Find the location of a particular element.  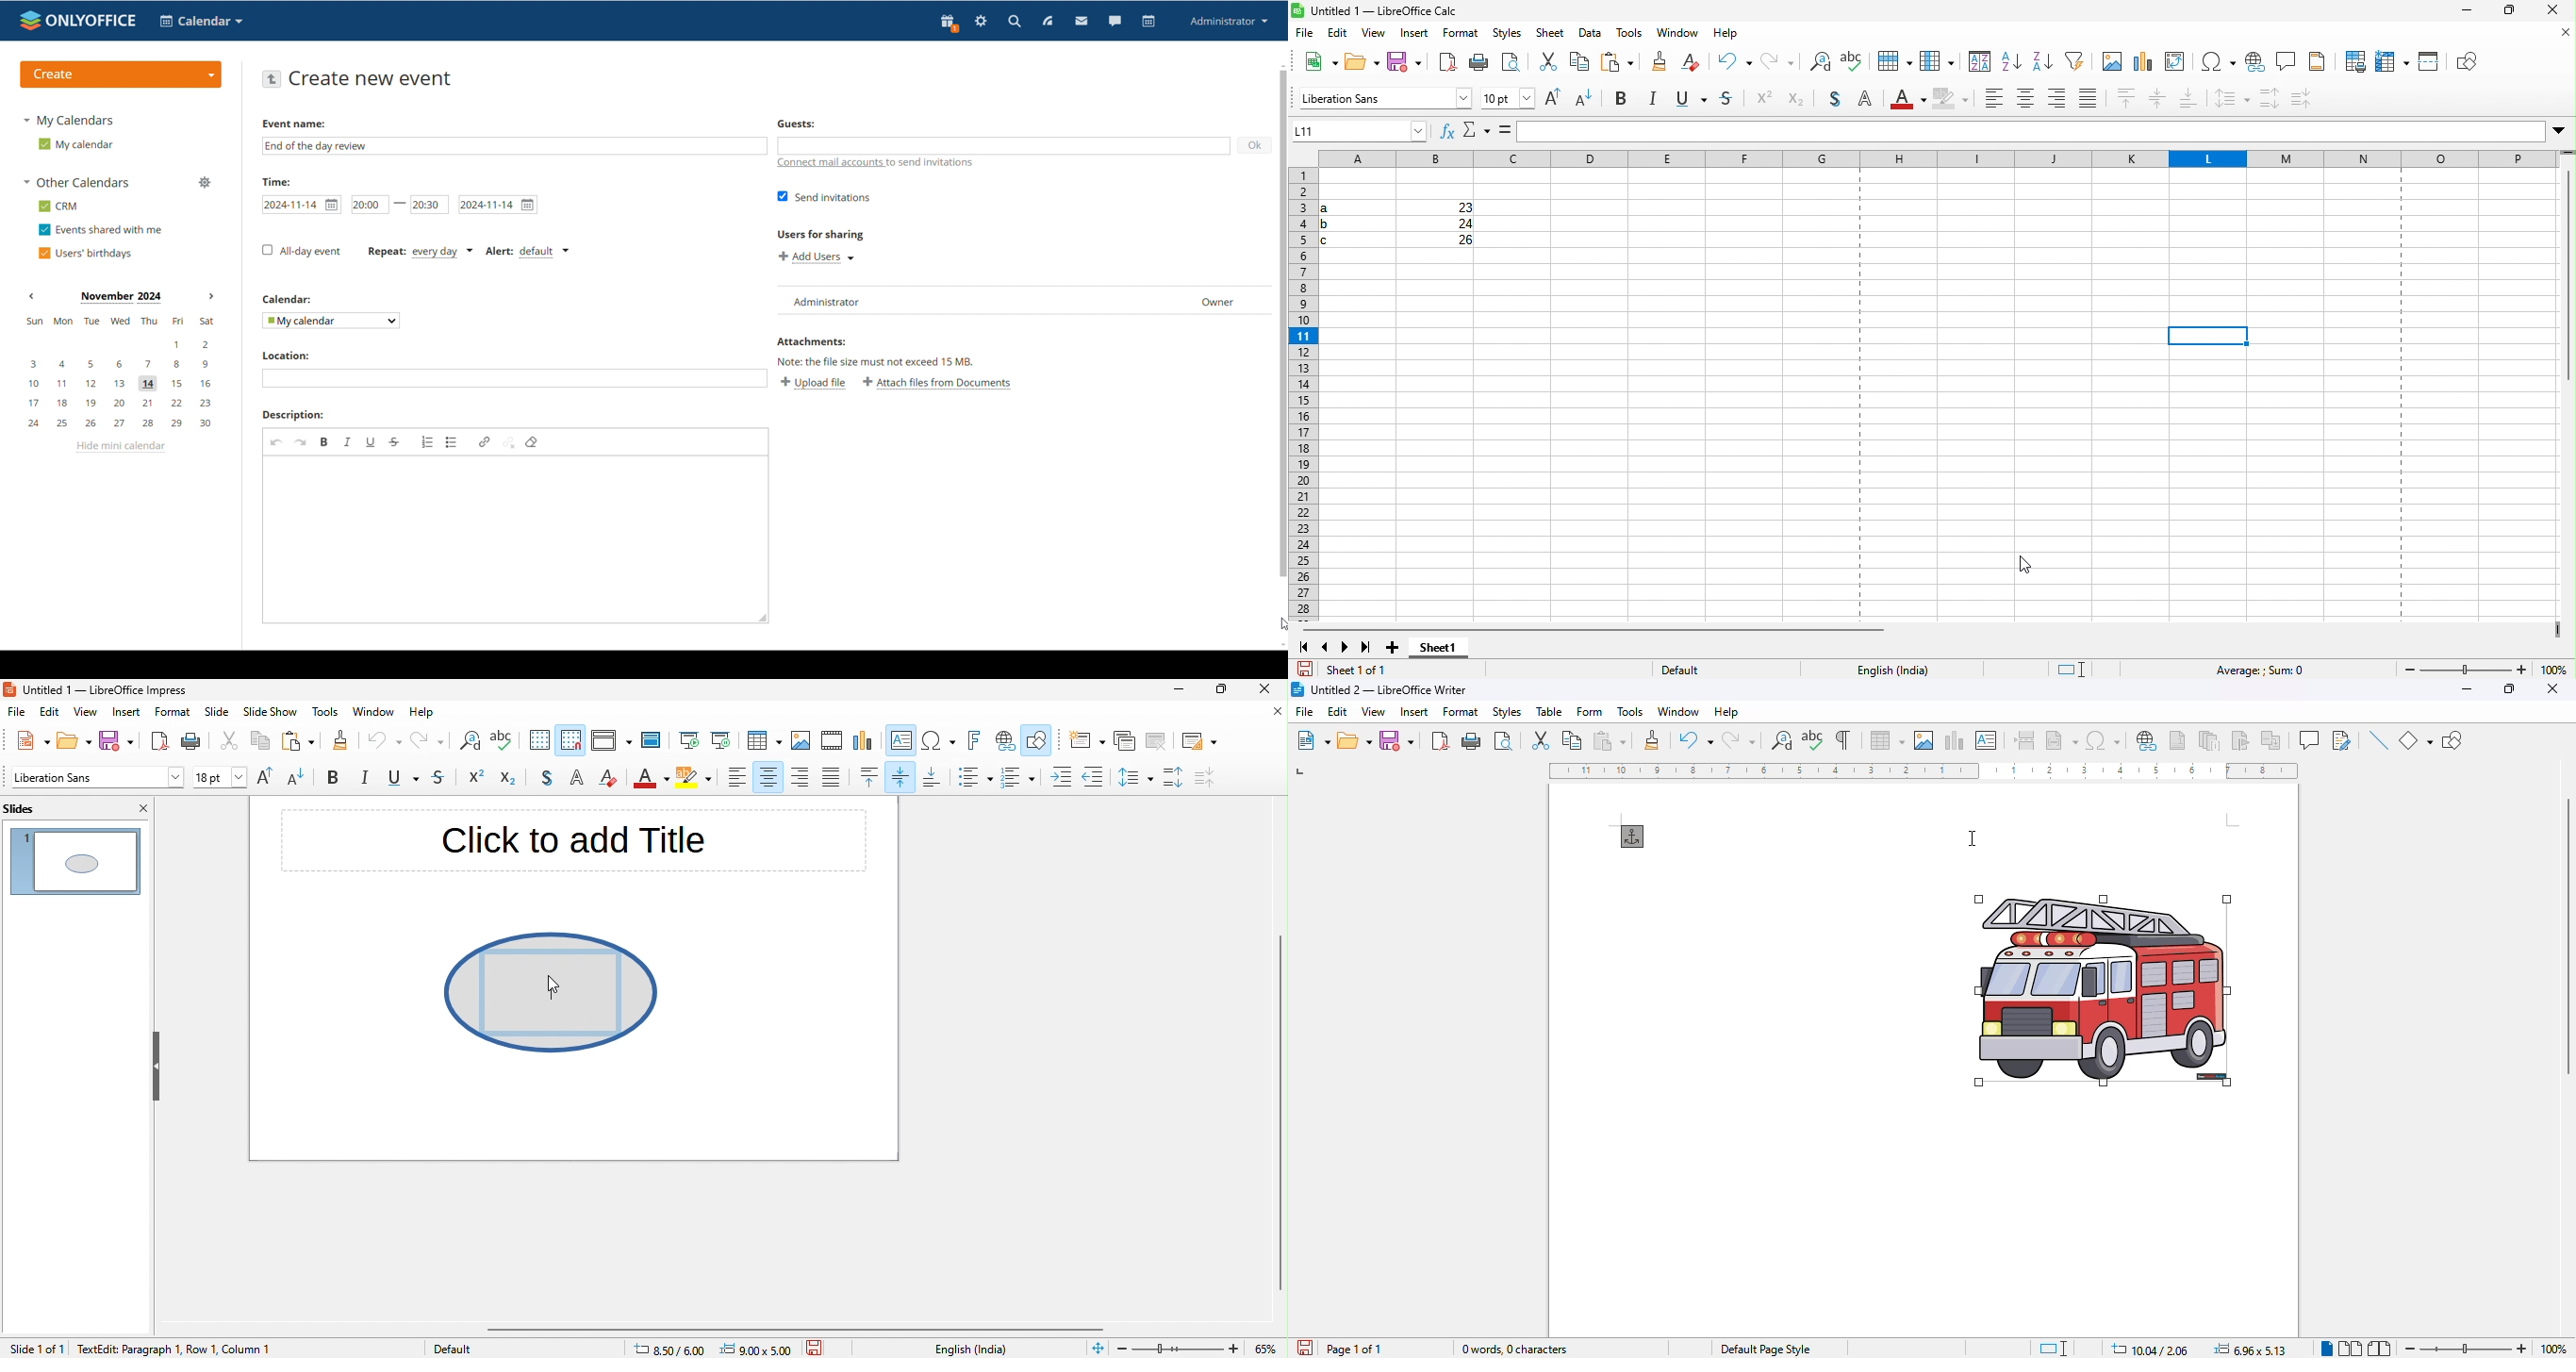

superscript is located at coordinates (477, 779).